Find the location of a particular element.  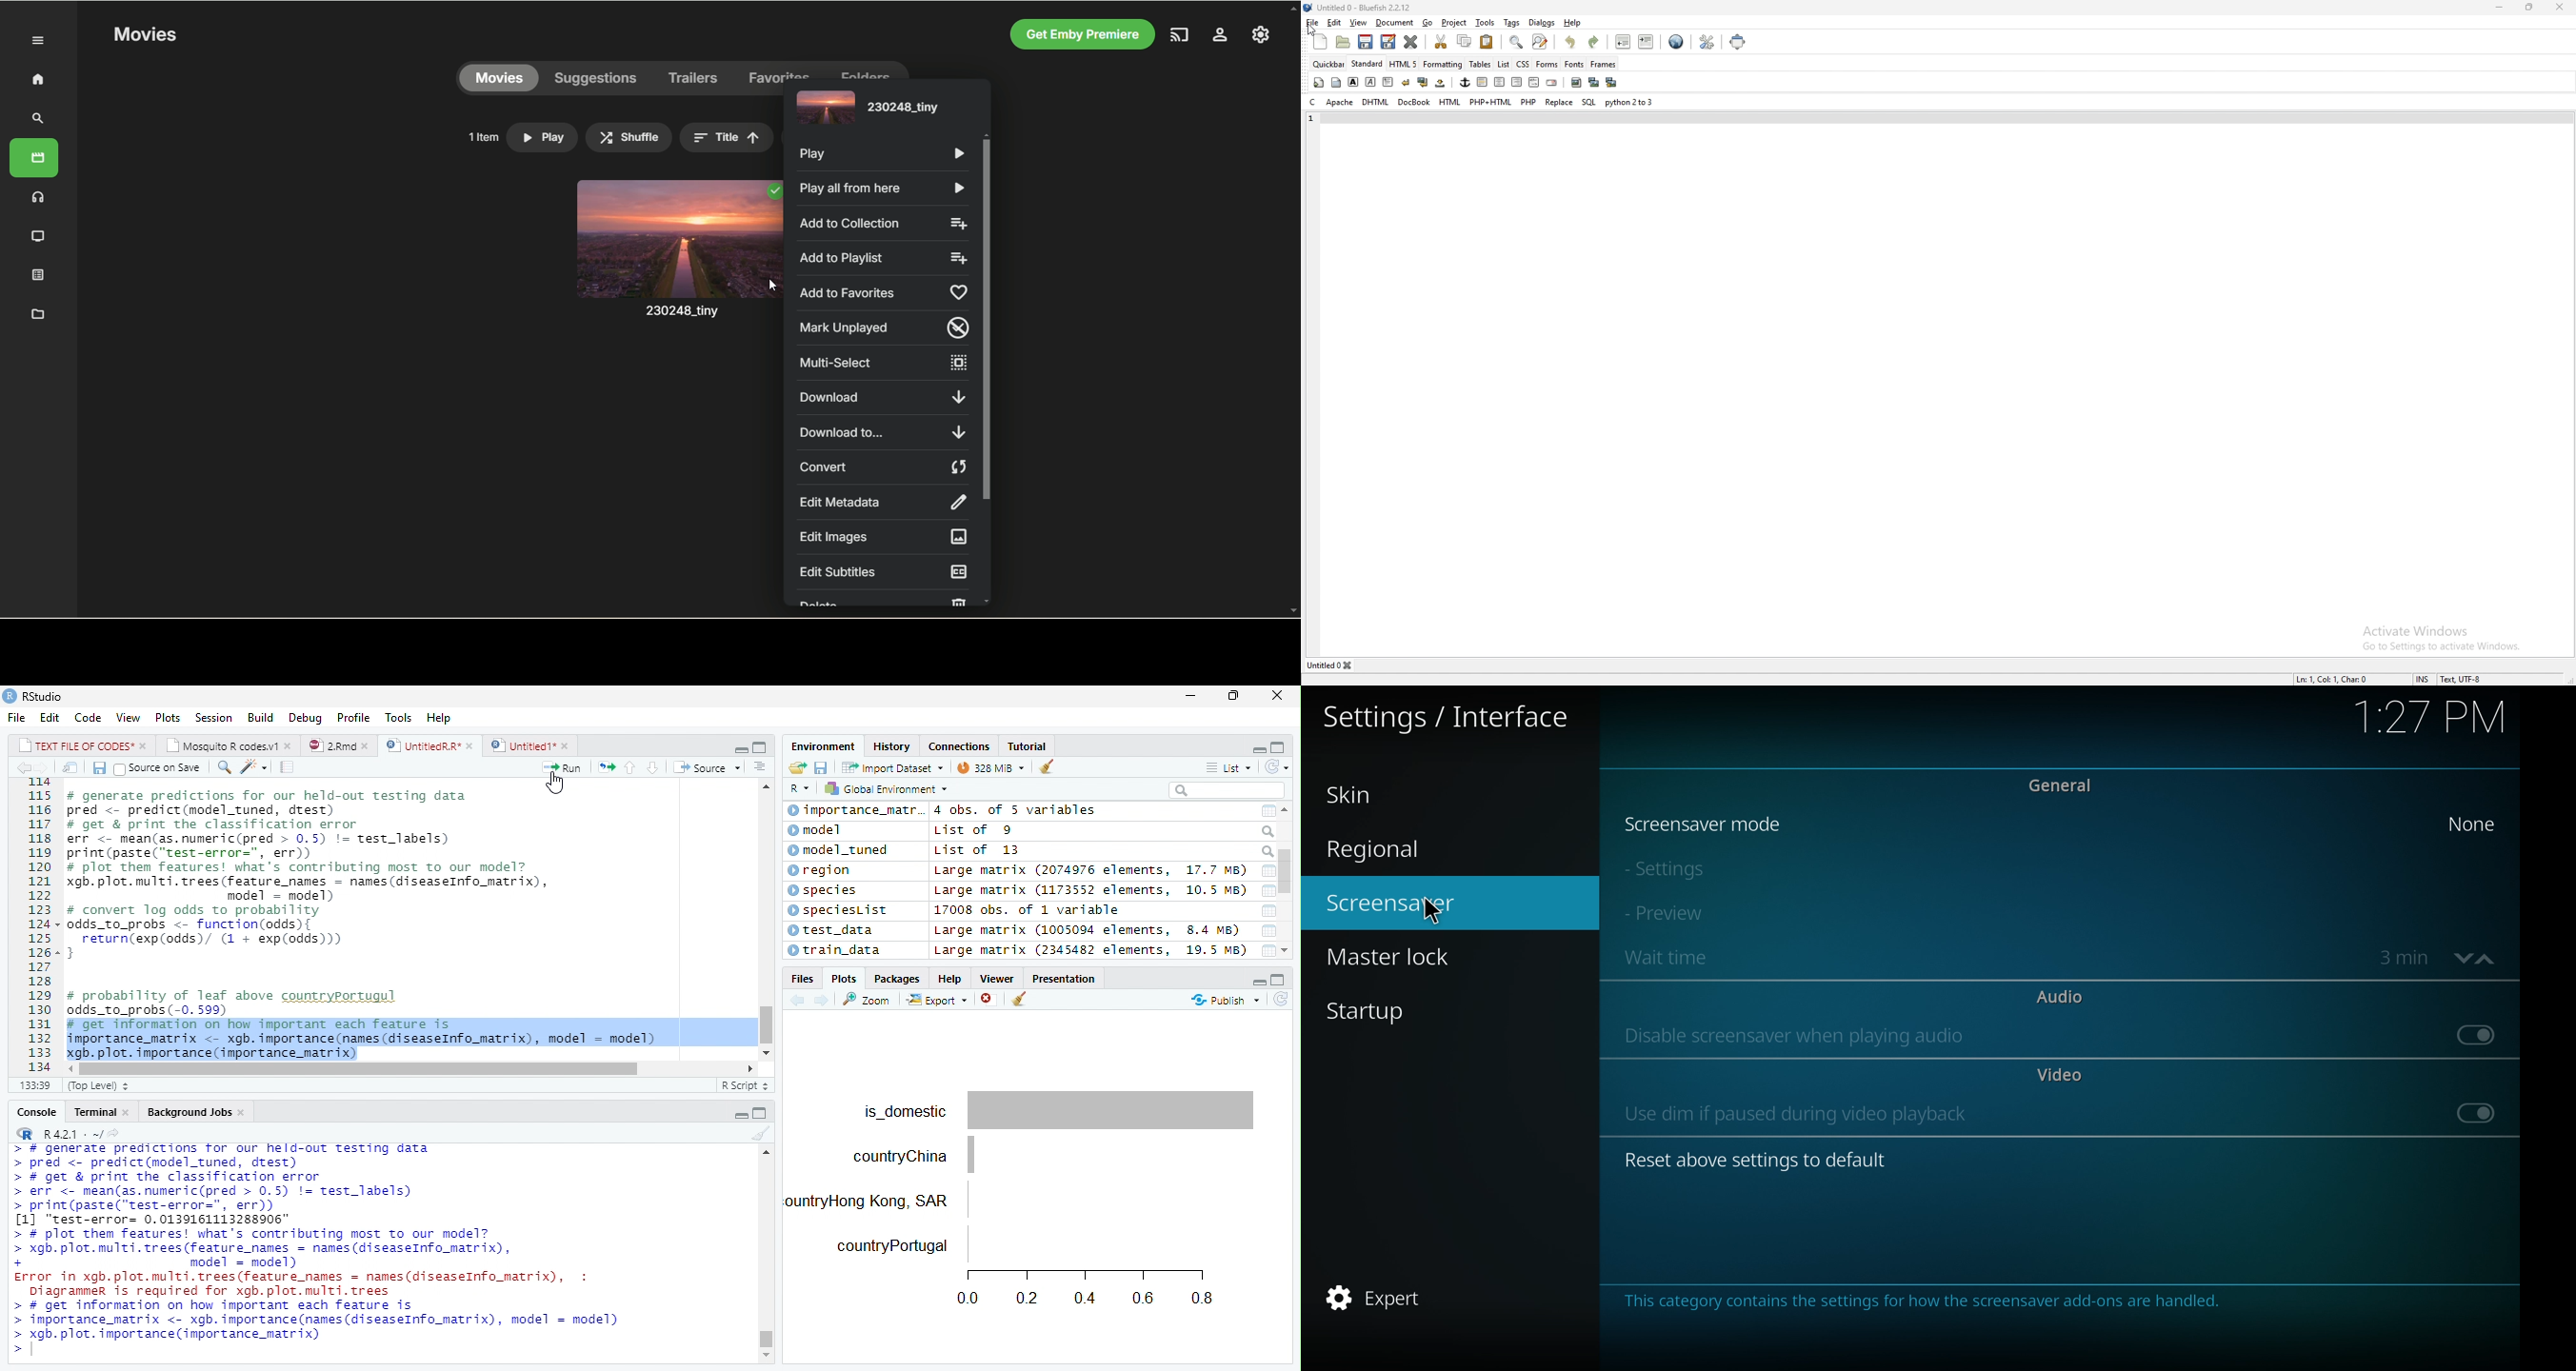

Plots is located at coordinates (166, 717).